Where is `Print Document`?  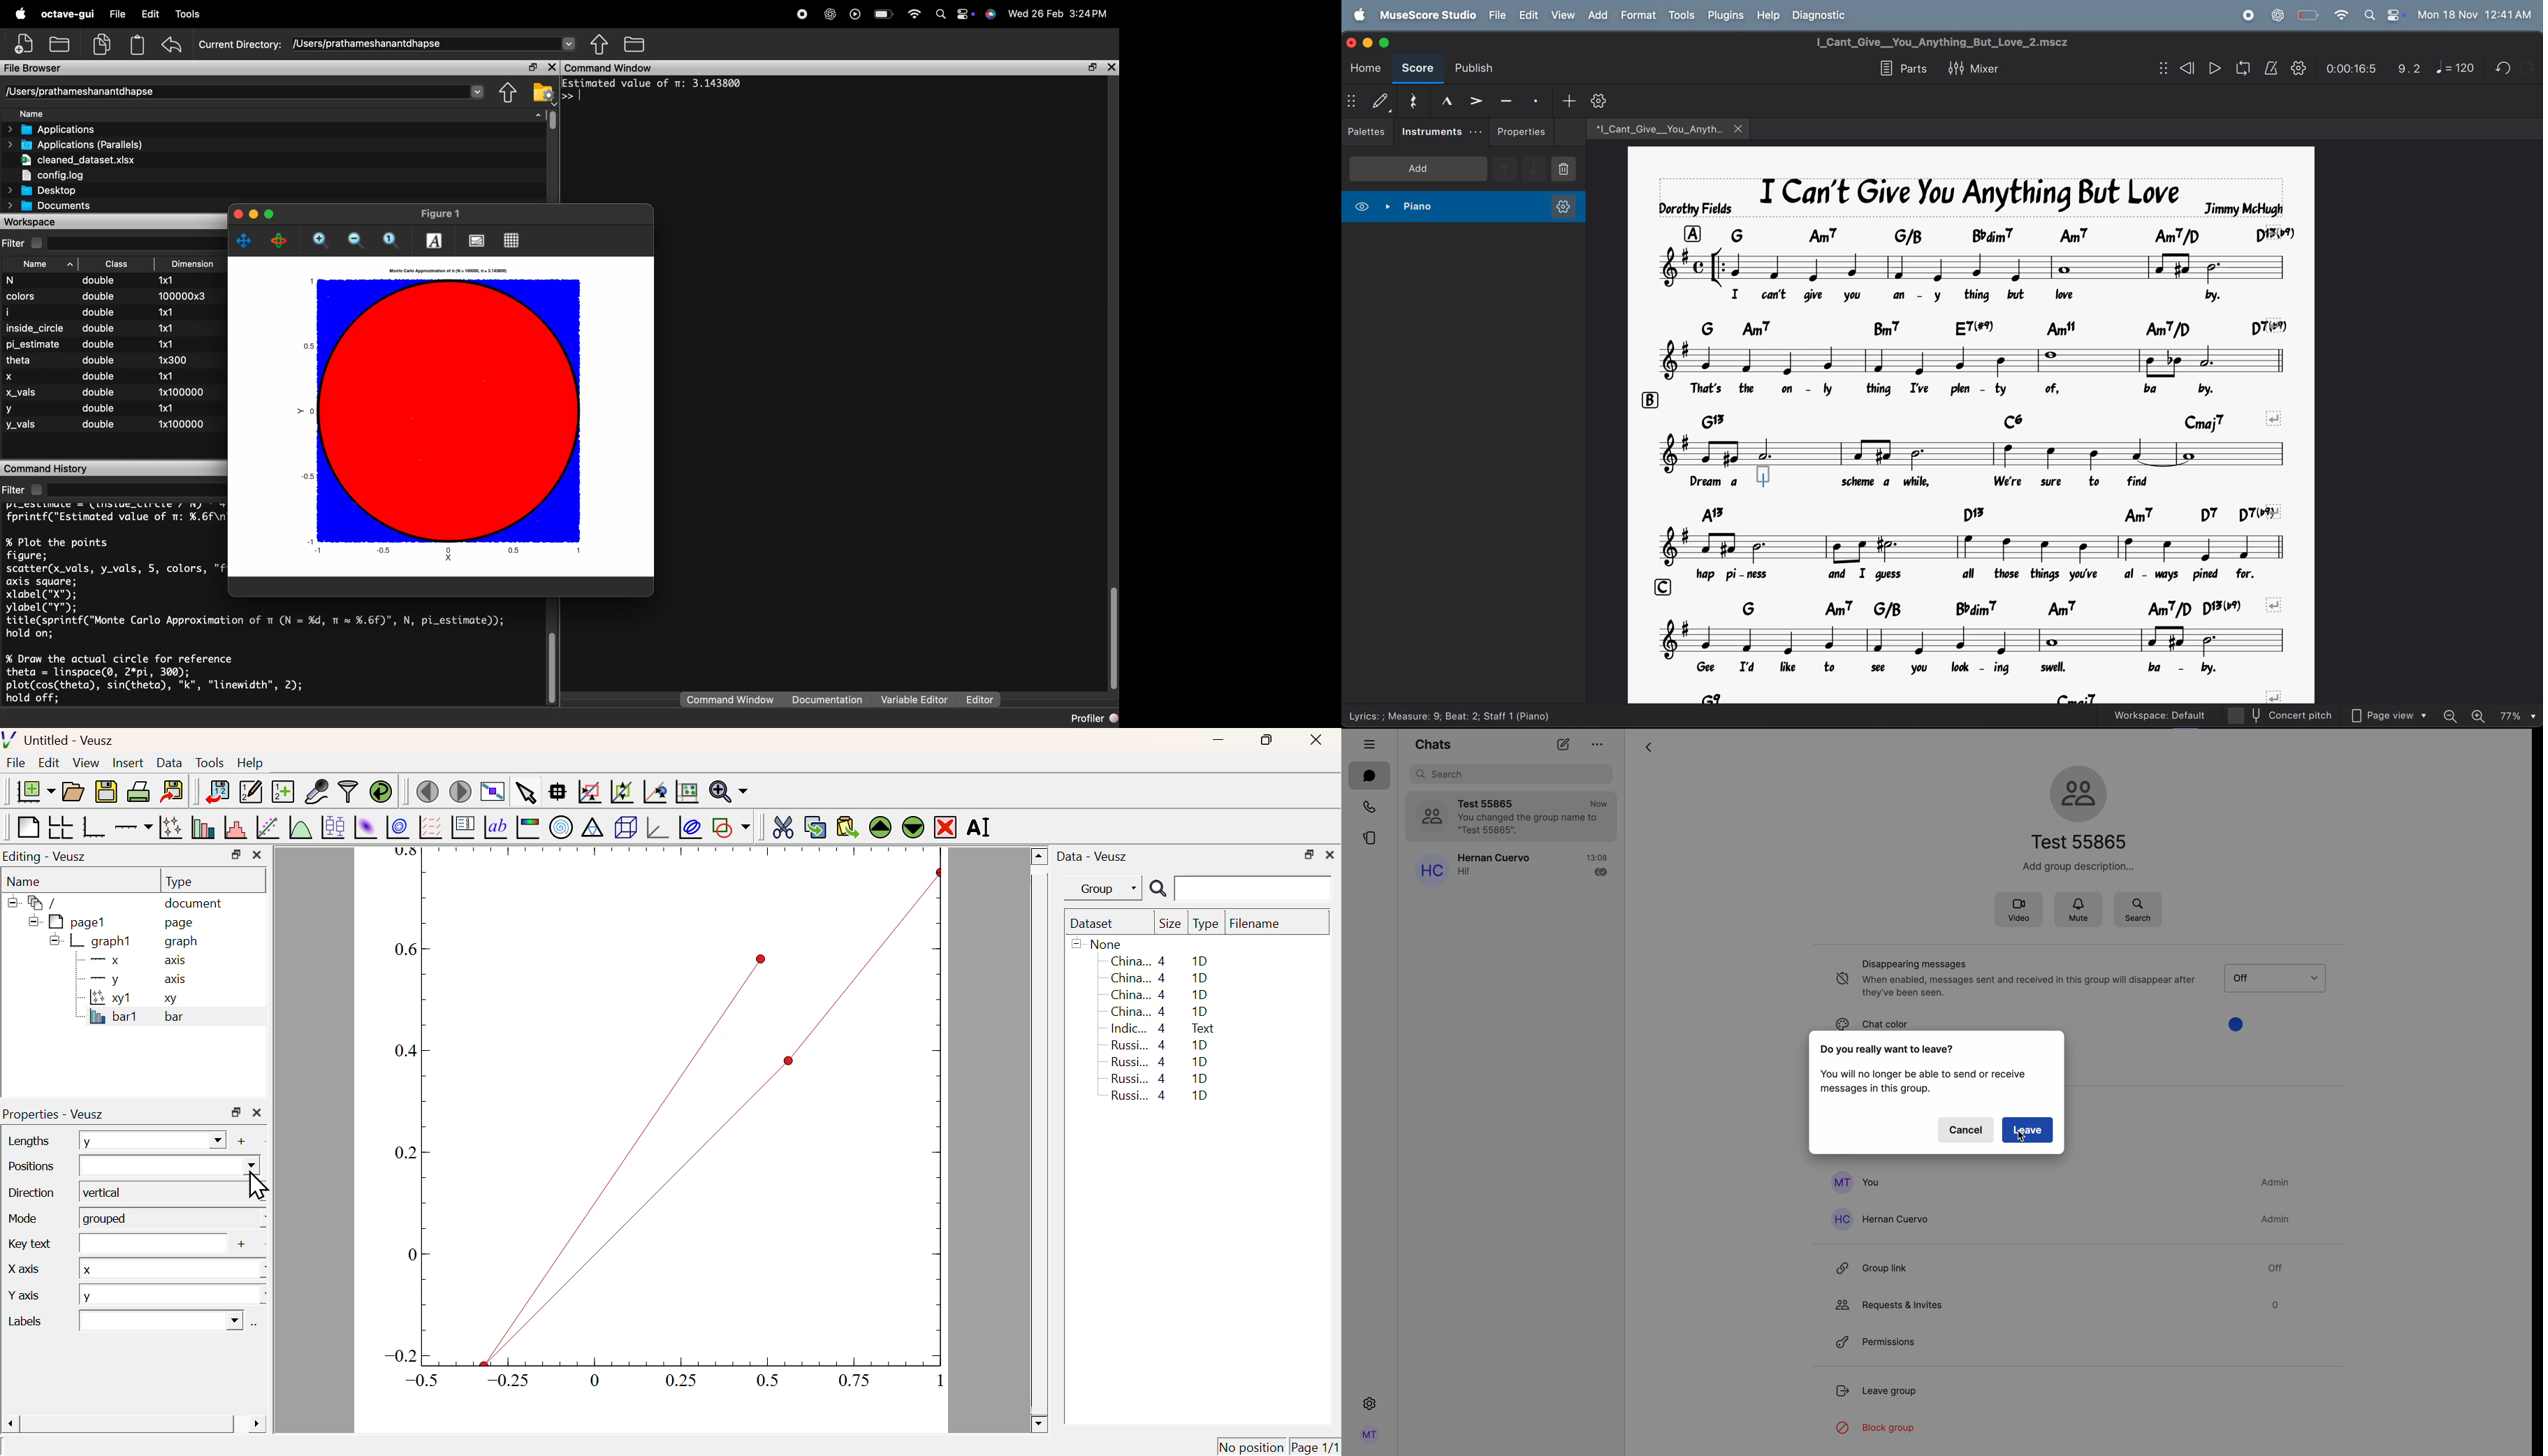
Print Document is located at coordinates (138, 791).